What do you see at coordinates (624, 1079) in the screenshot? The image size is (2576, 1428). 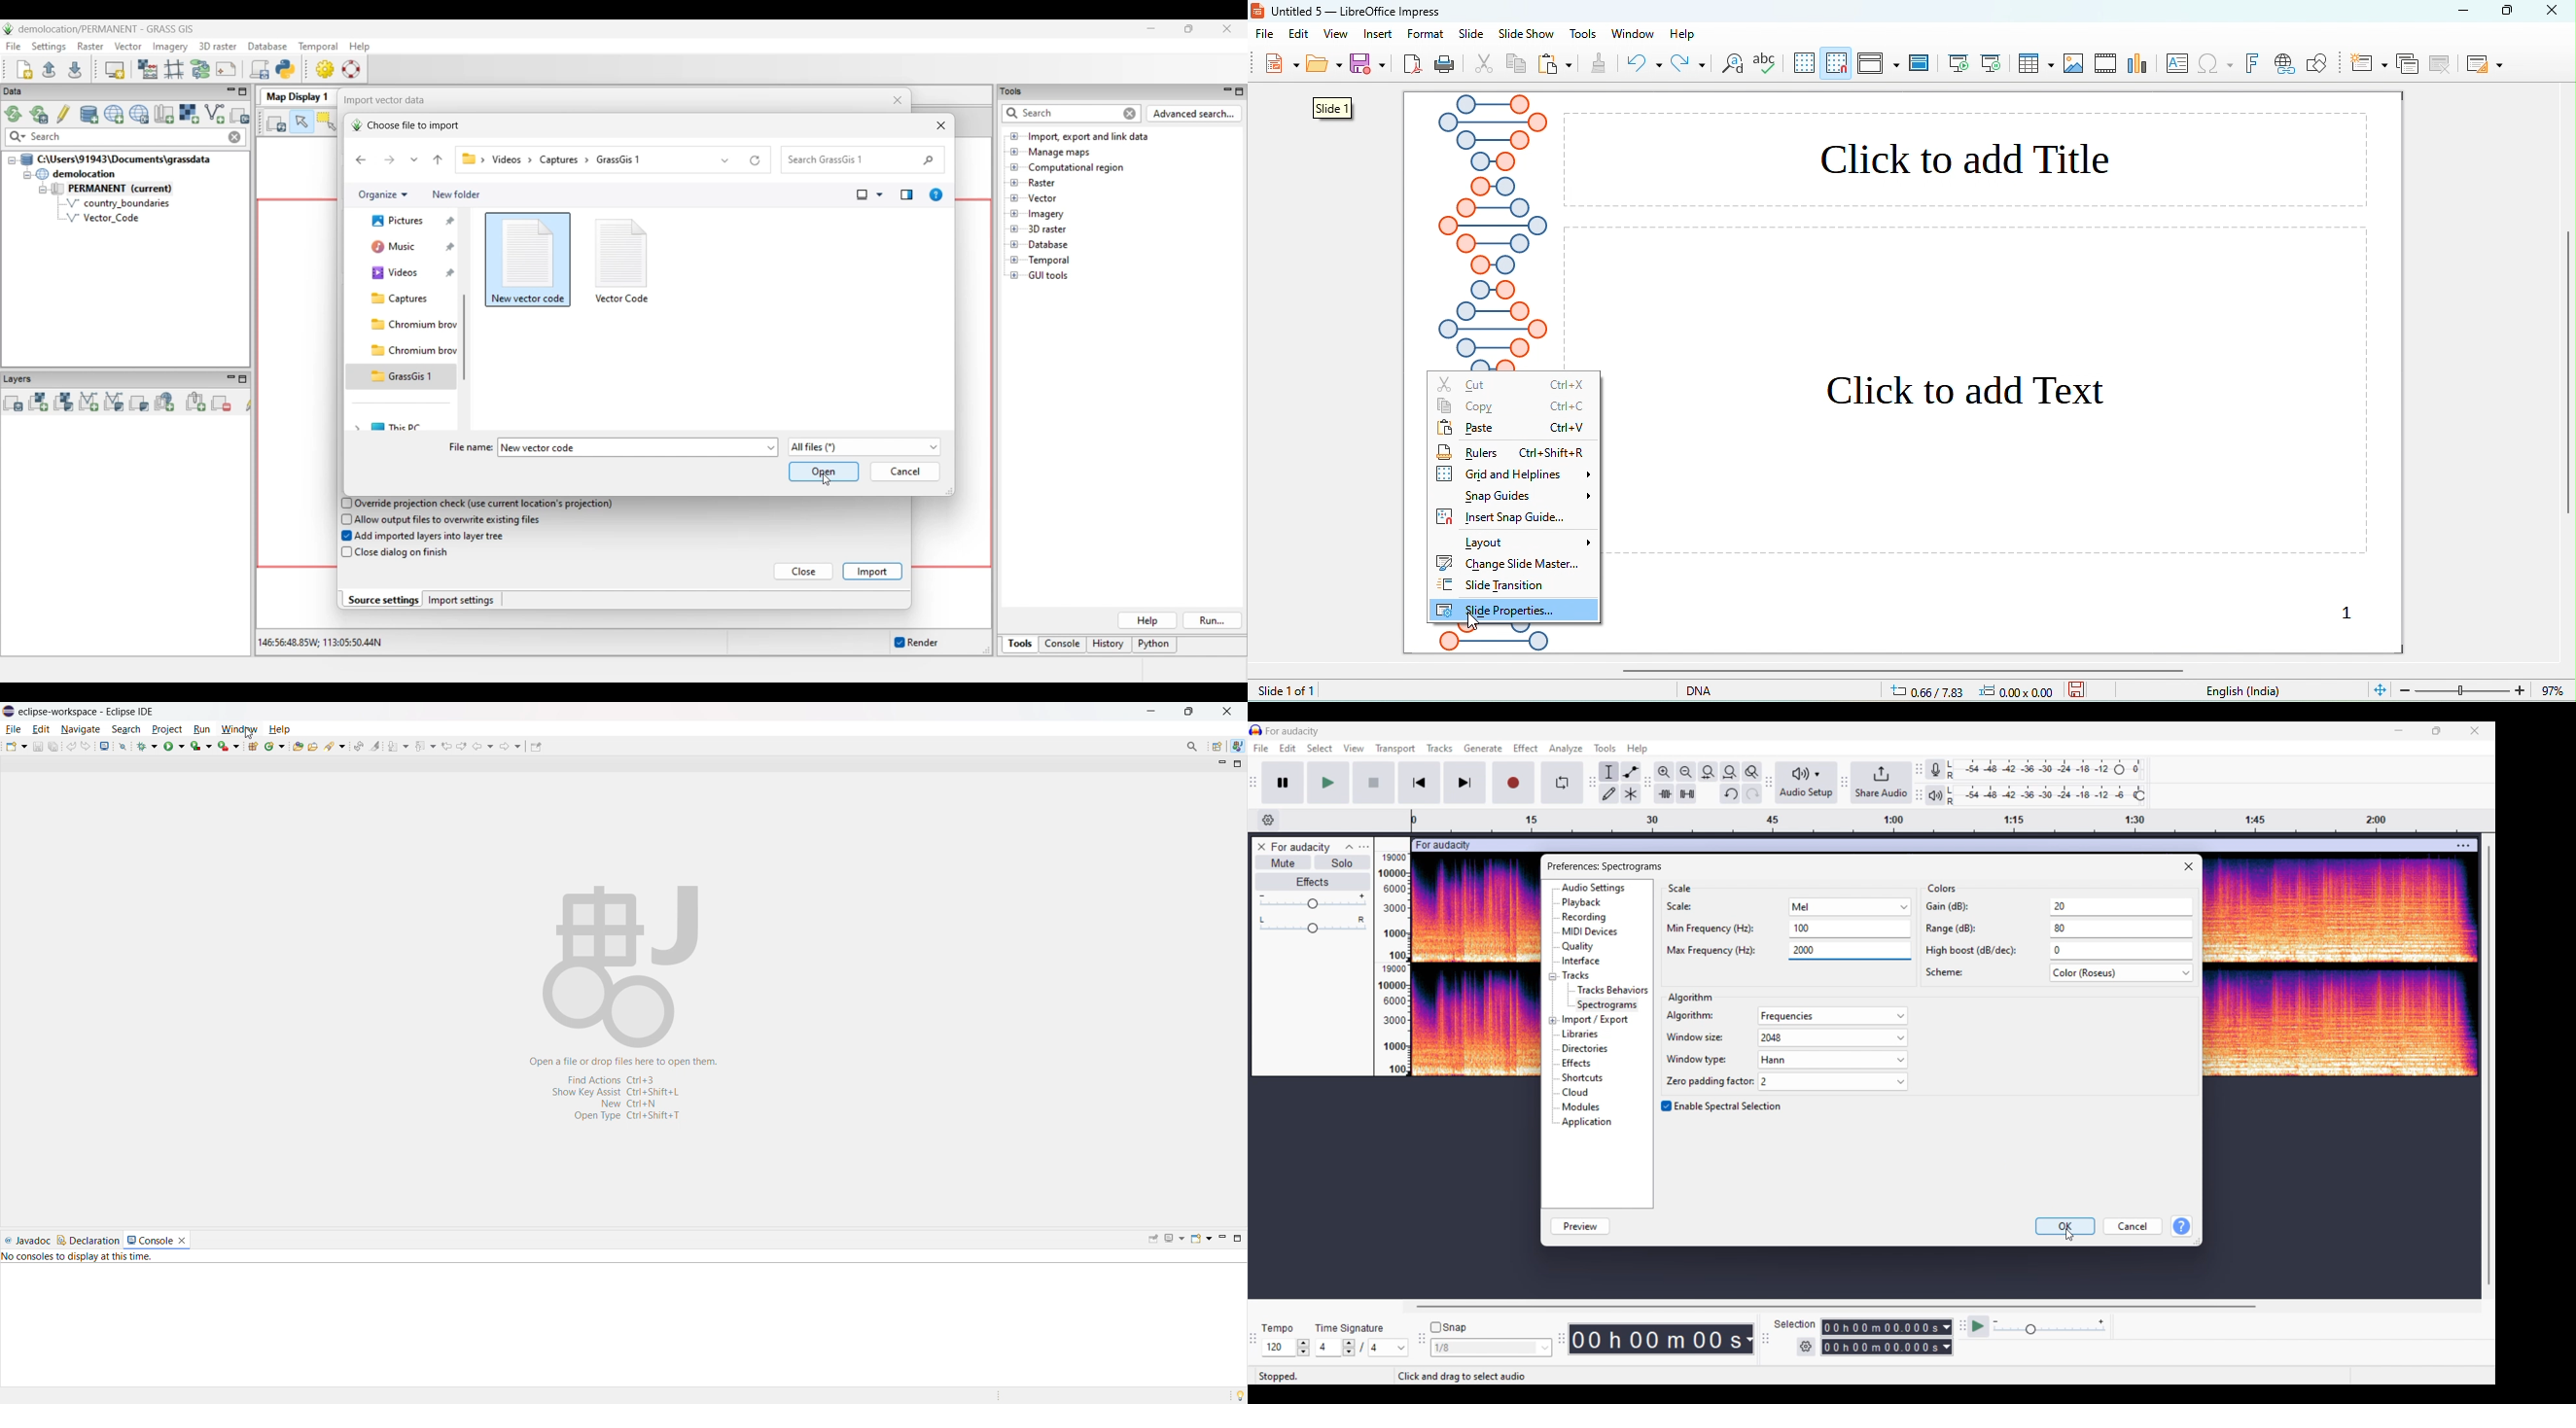 I see `Find Actions Ctrl+3` at bounding box center [624, 1079].